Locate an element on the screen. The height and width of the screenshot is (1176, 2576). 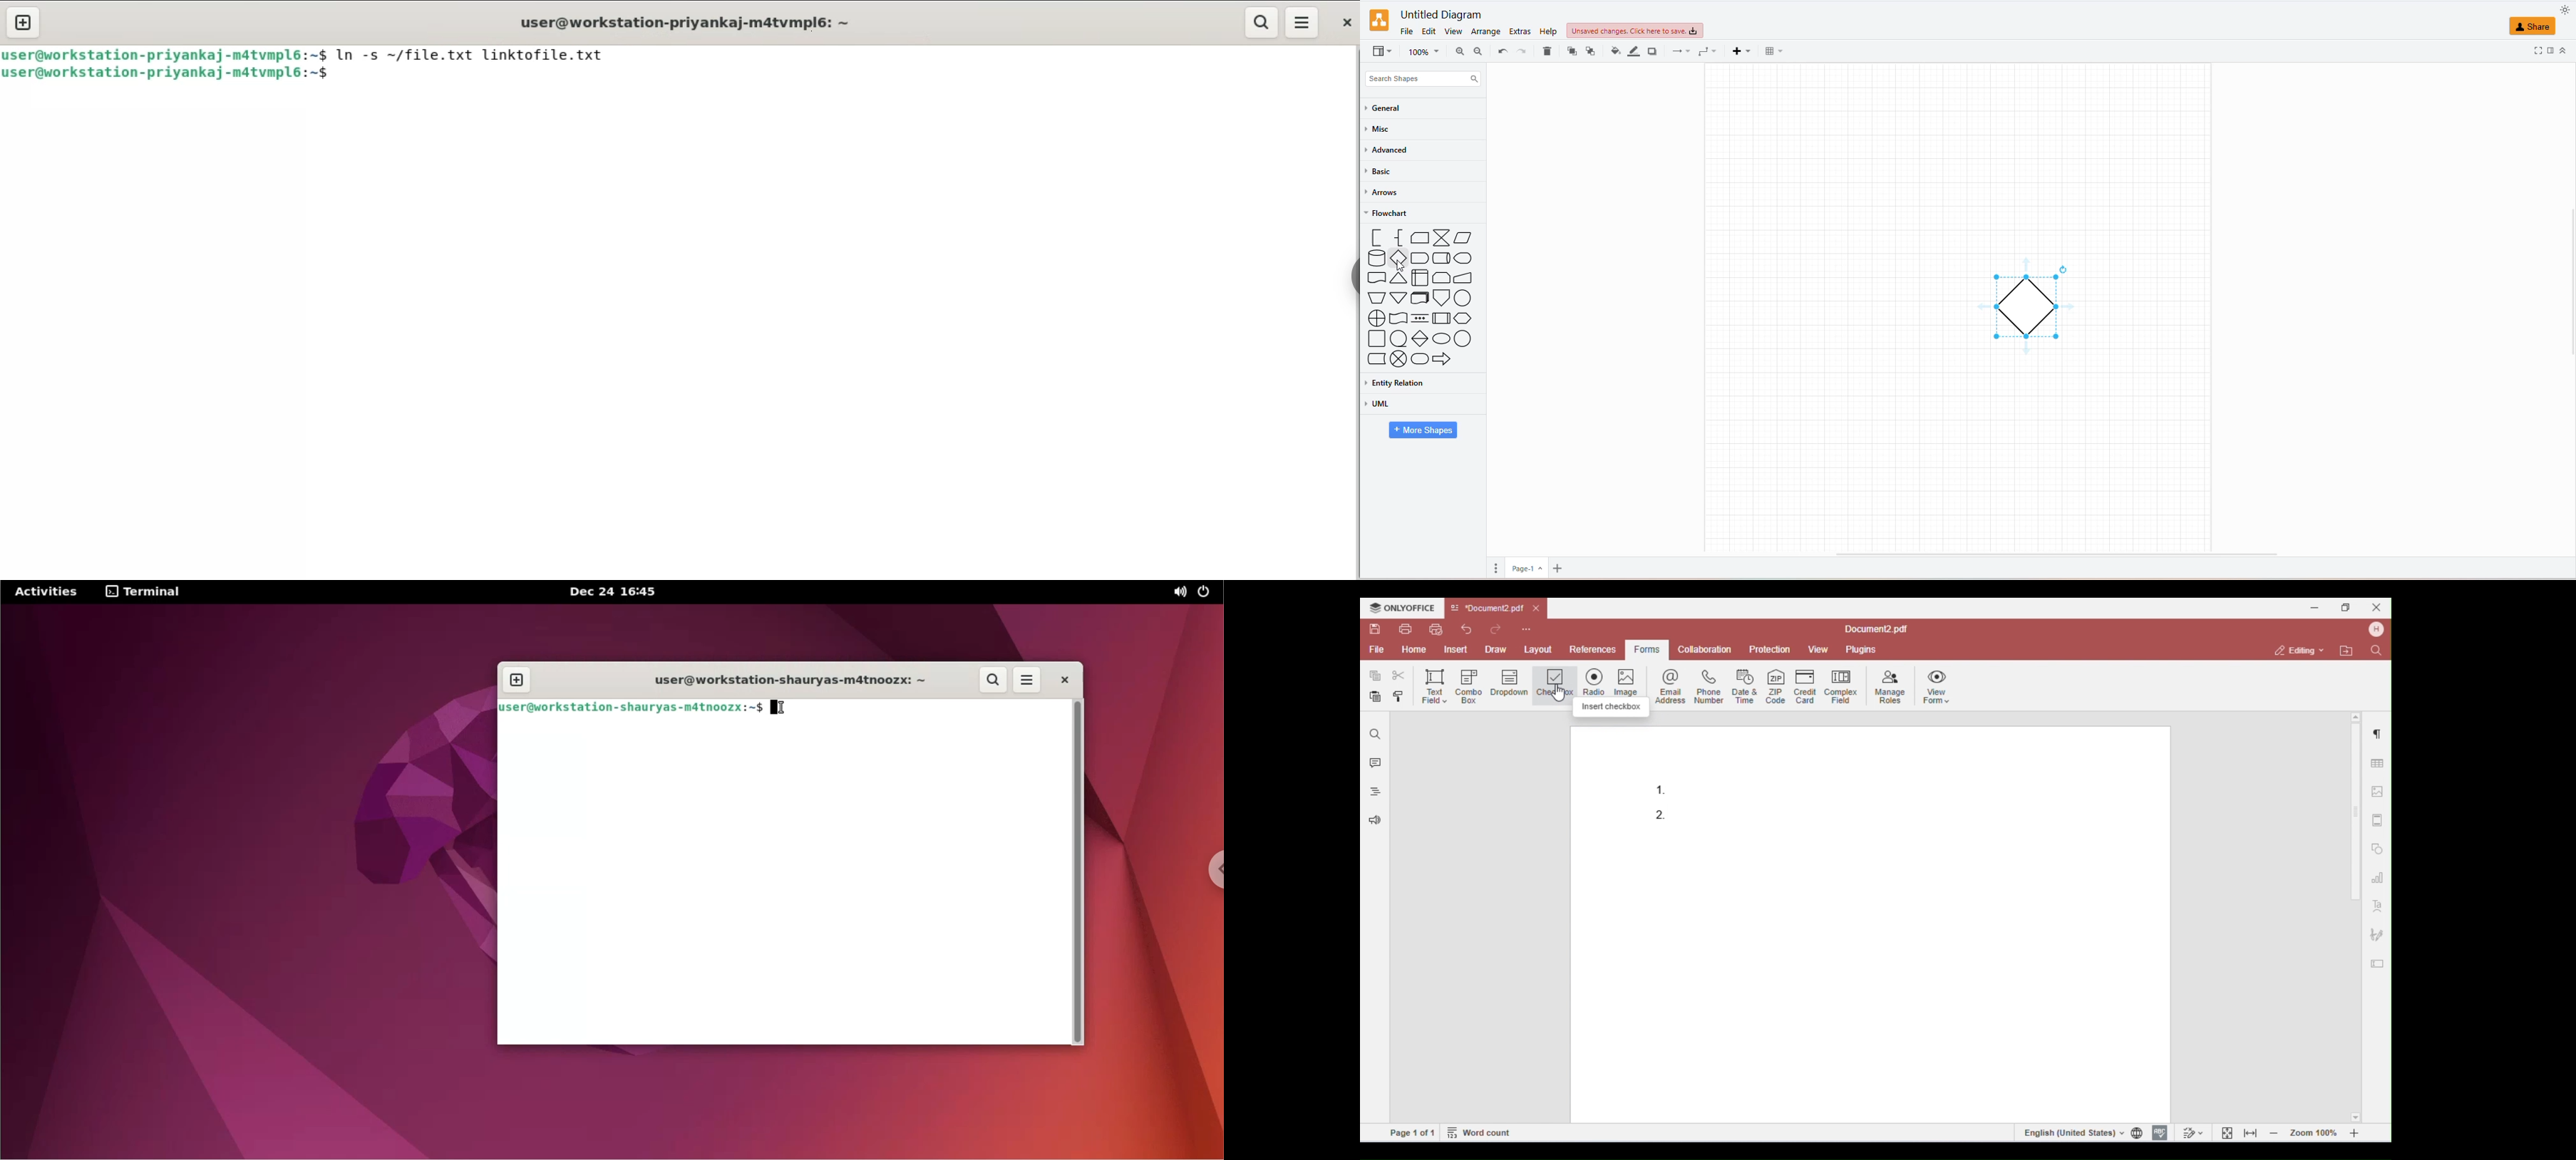
FORMAT is located at coordinates (2549, 50).